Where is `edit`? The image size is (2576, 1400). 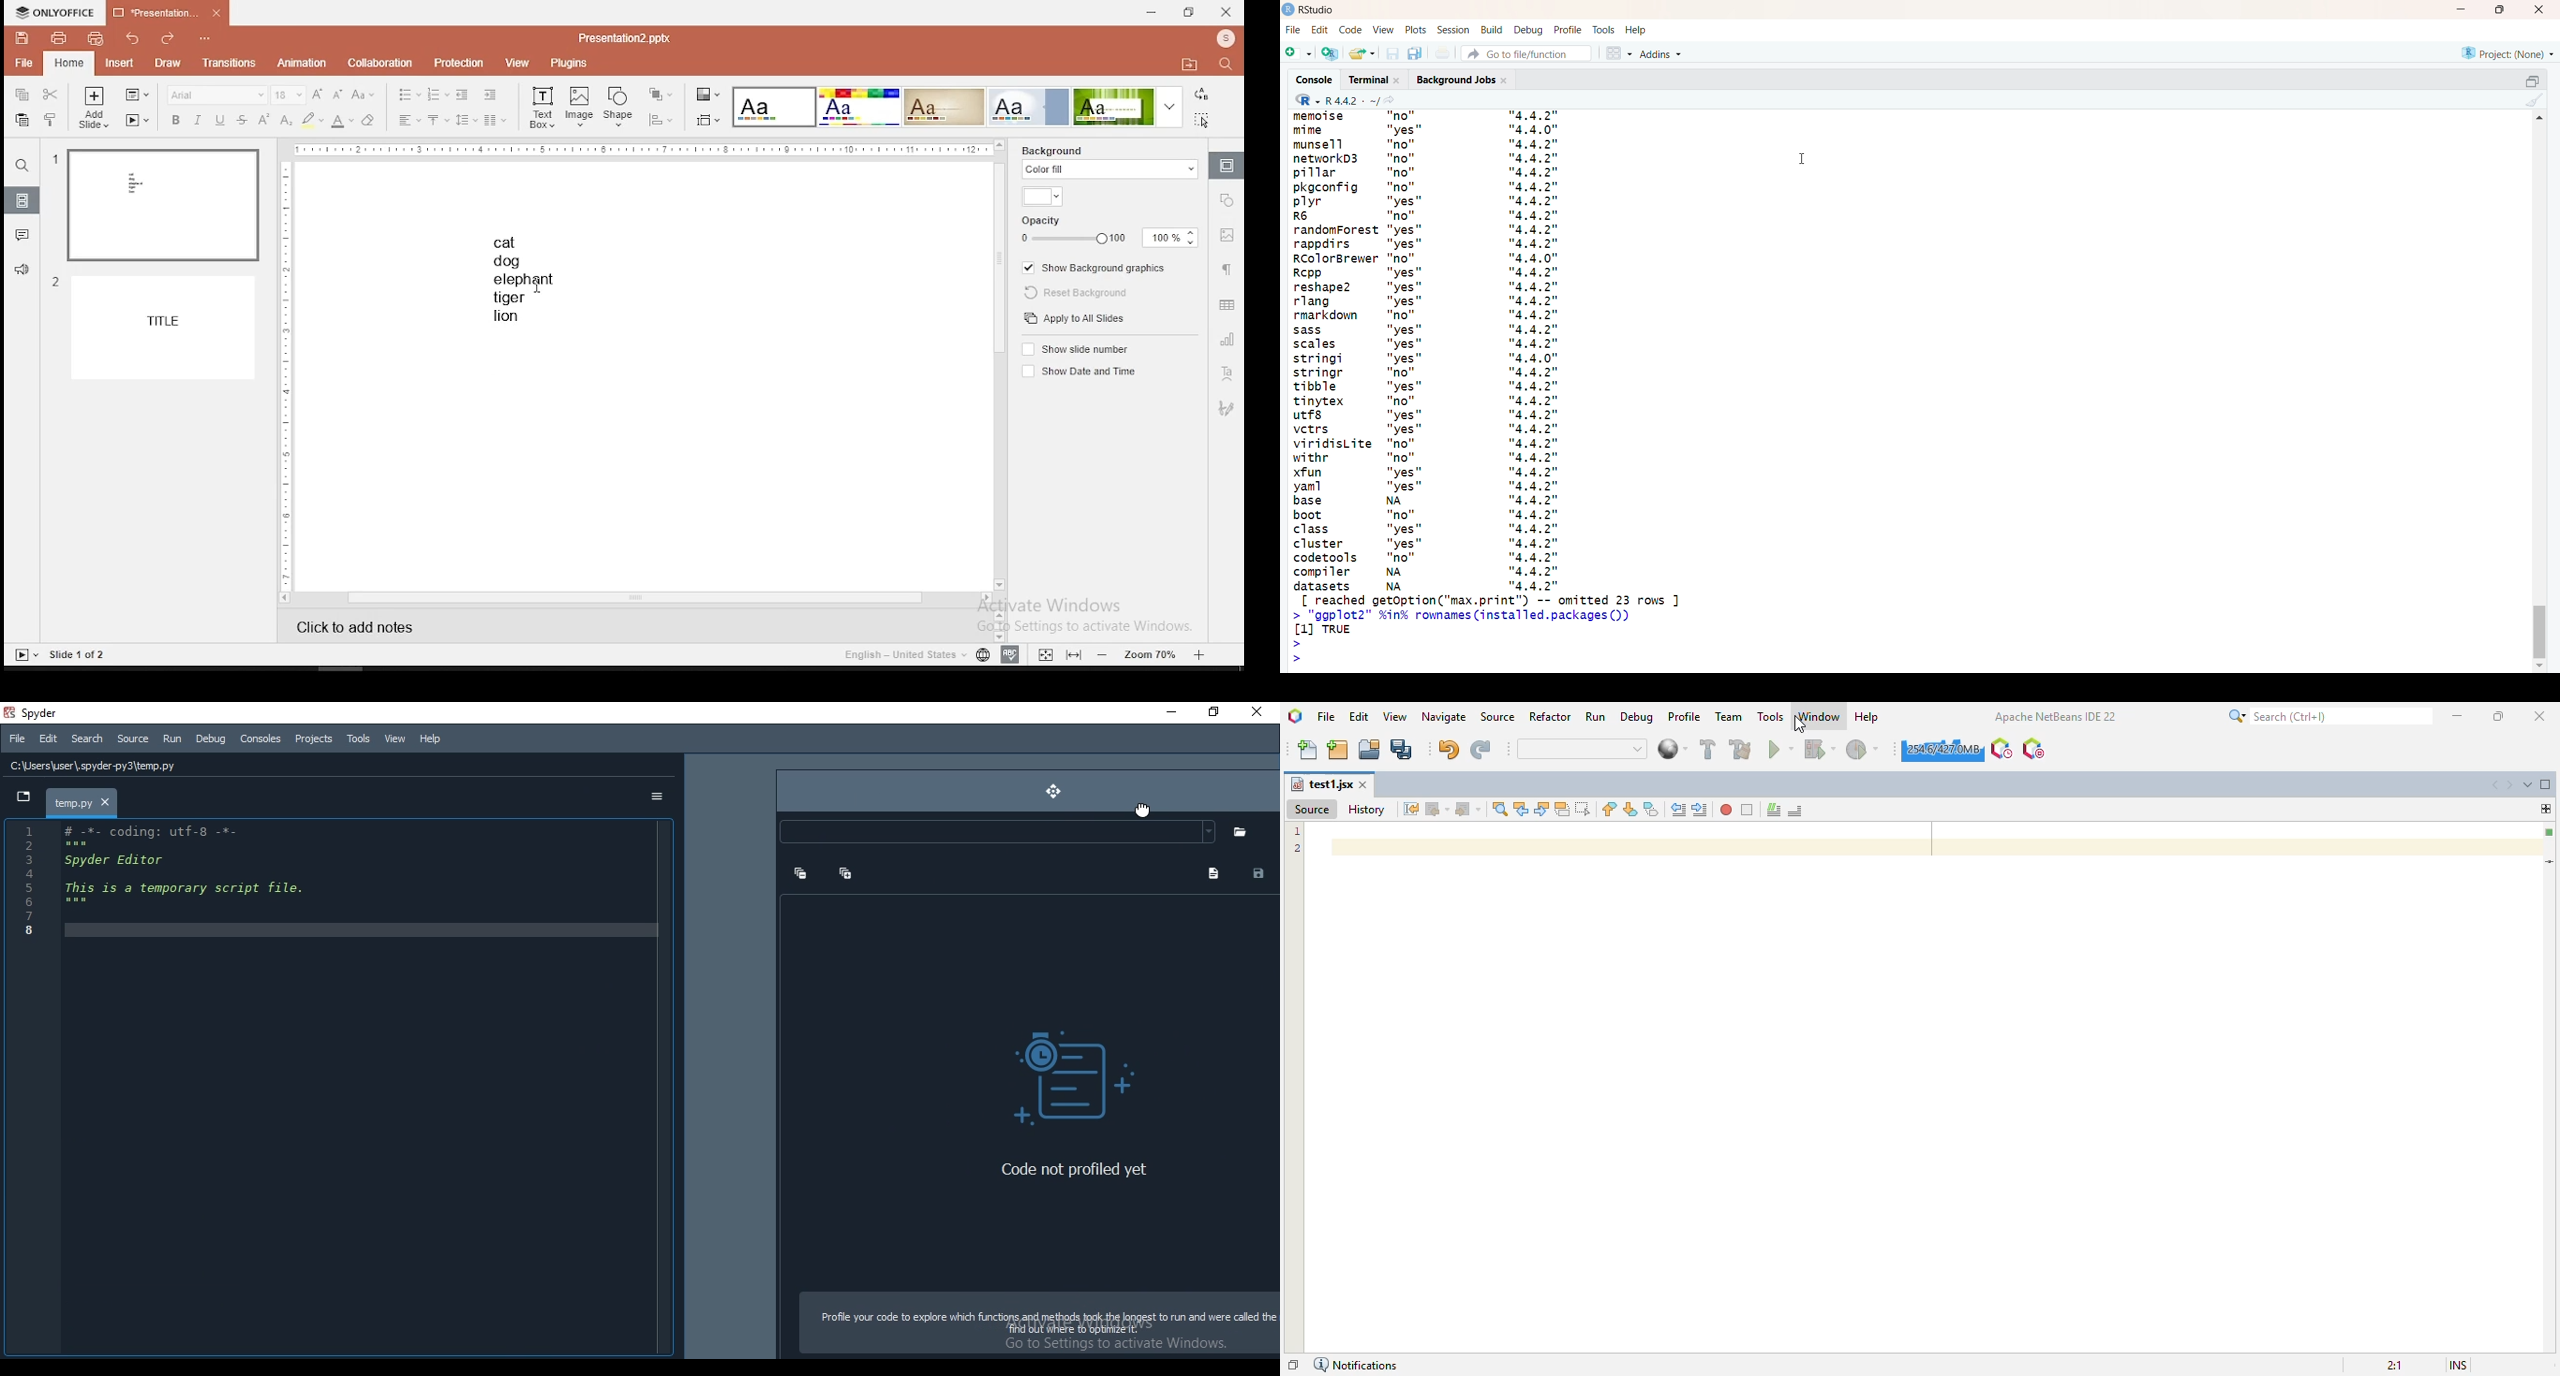
edit is located at coordinates (1360, 716).